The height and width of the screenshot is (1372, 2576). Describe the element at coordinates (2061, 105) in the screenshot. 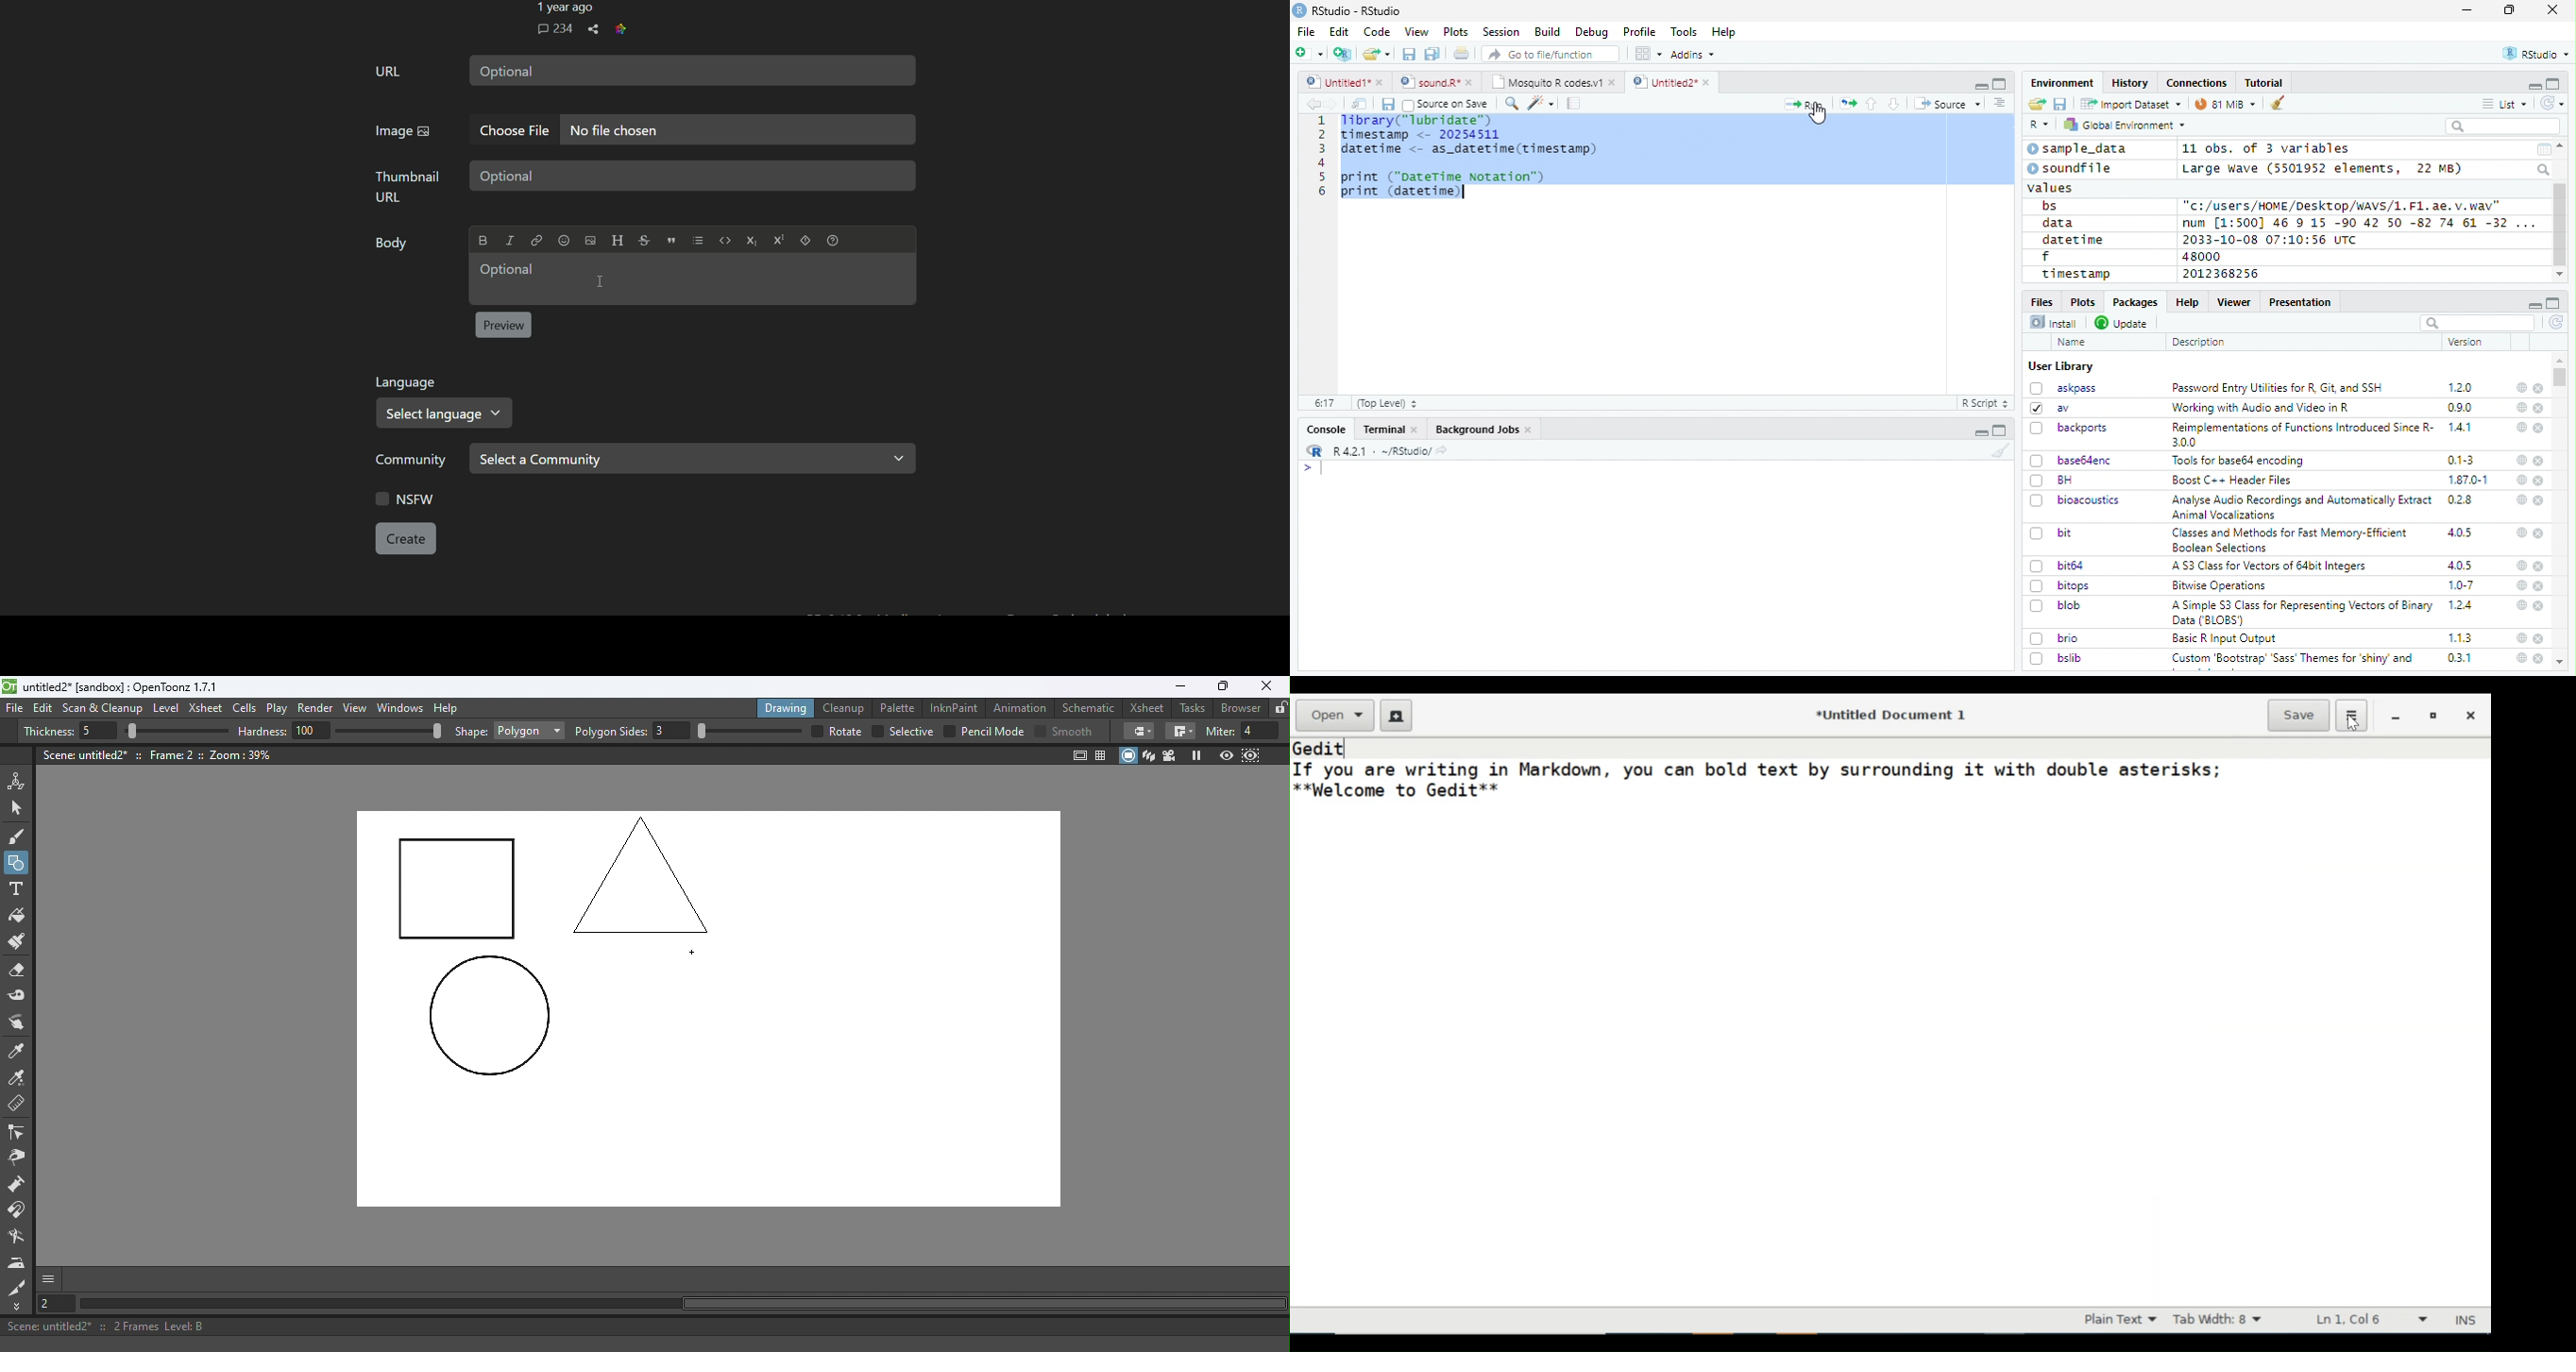

I see `Save` at that location.